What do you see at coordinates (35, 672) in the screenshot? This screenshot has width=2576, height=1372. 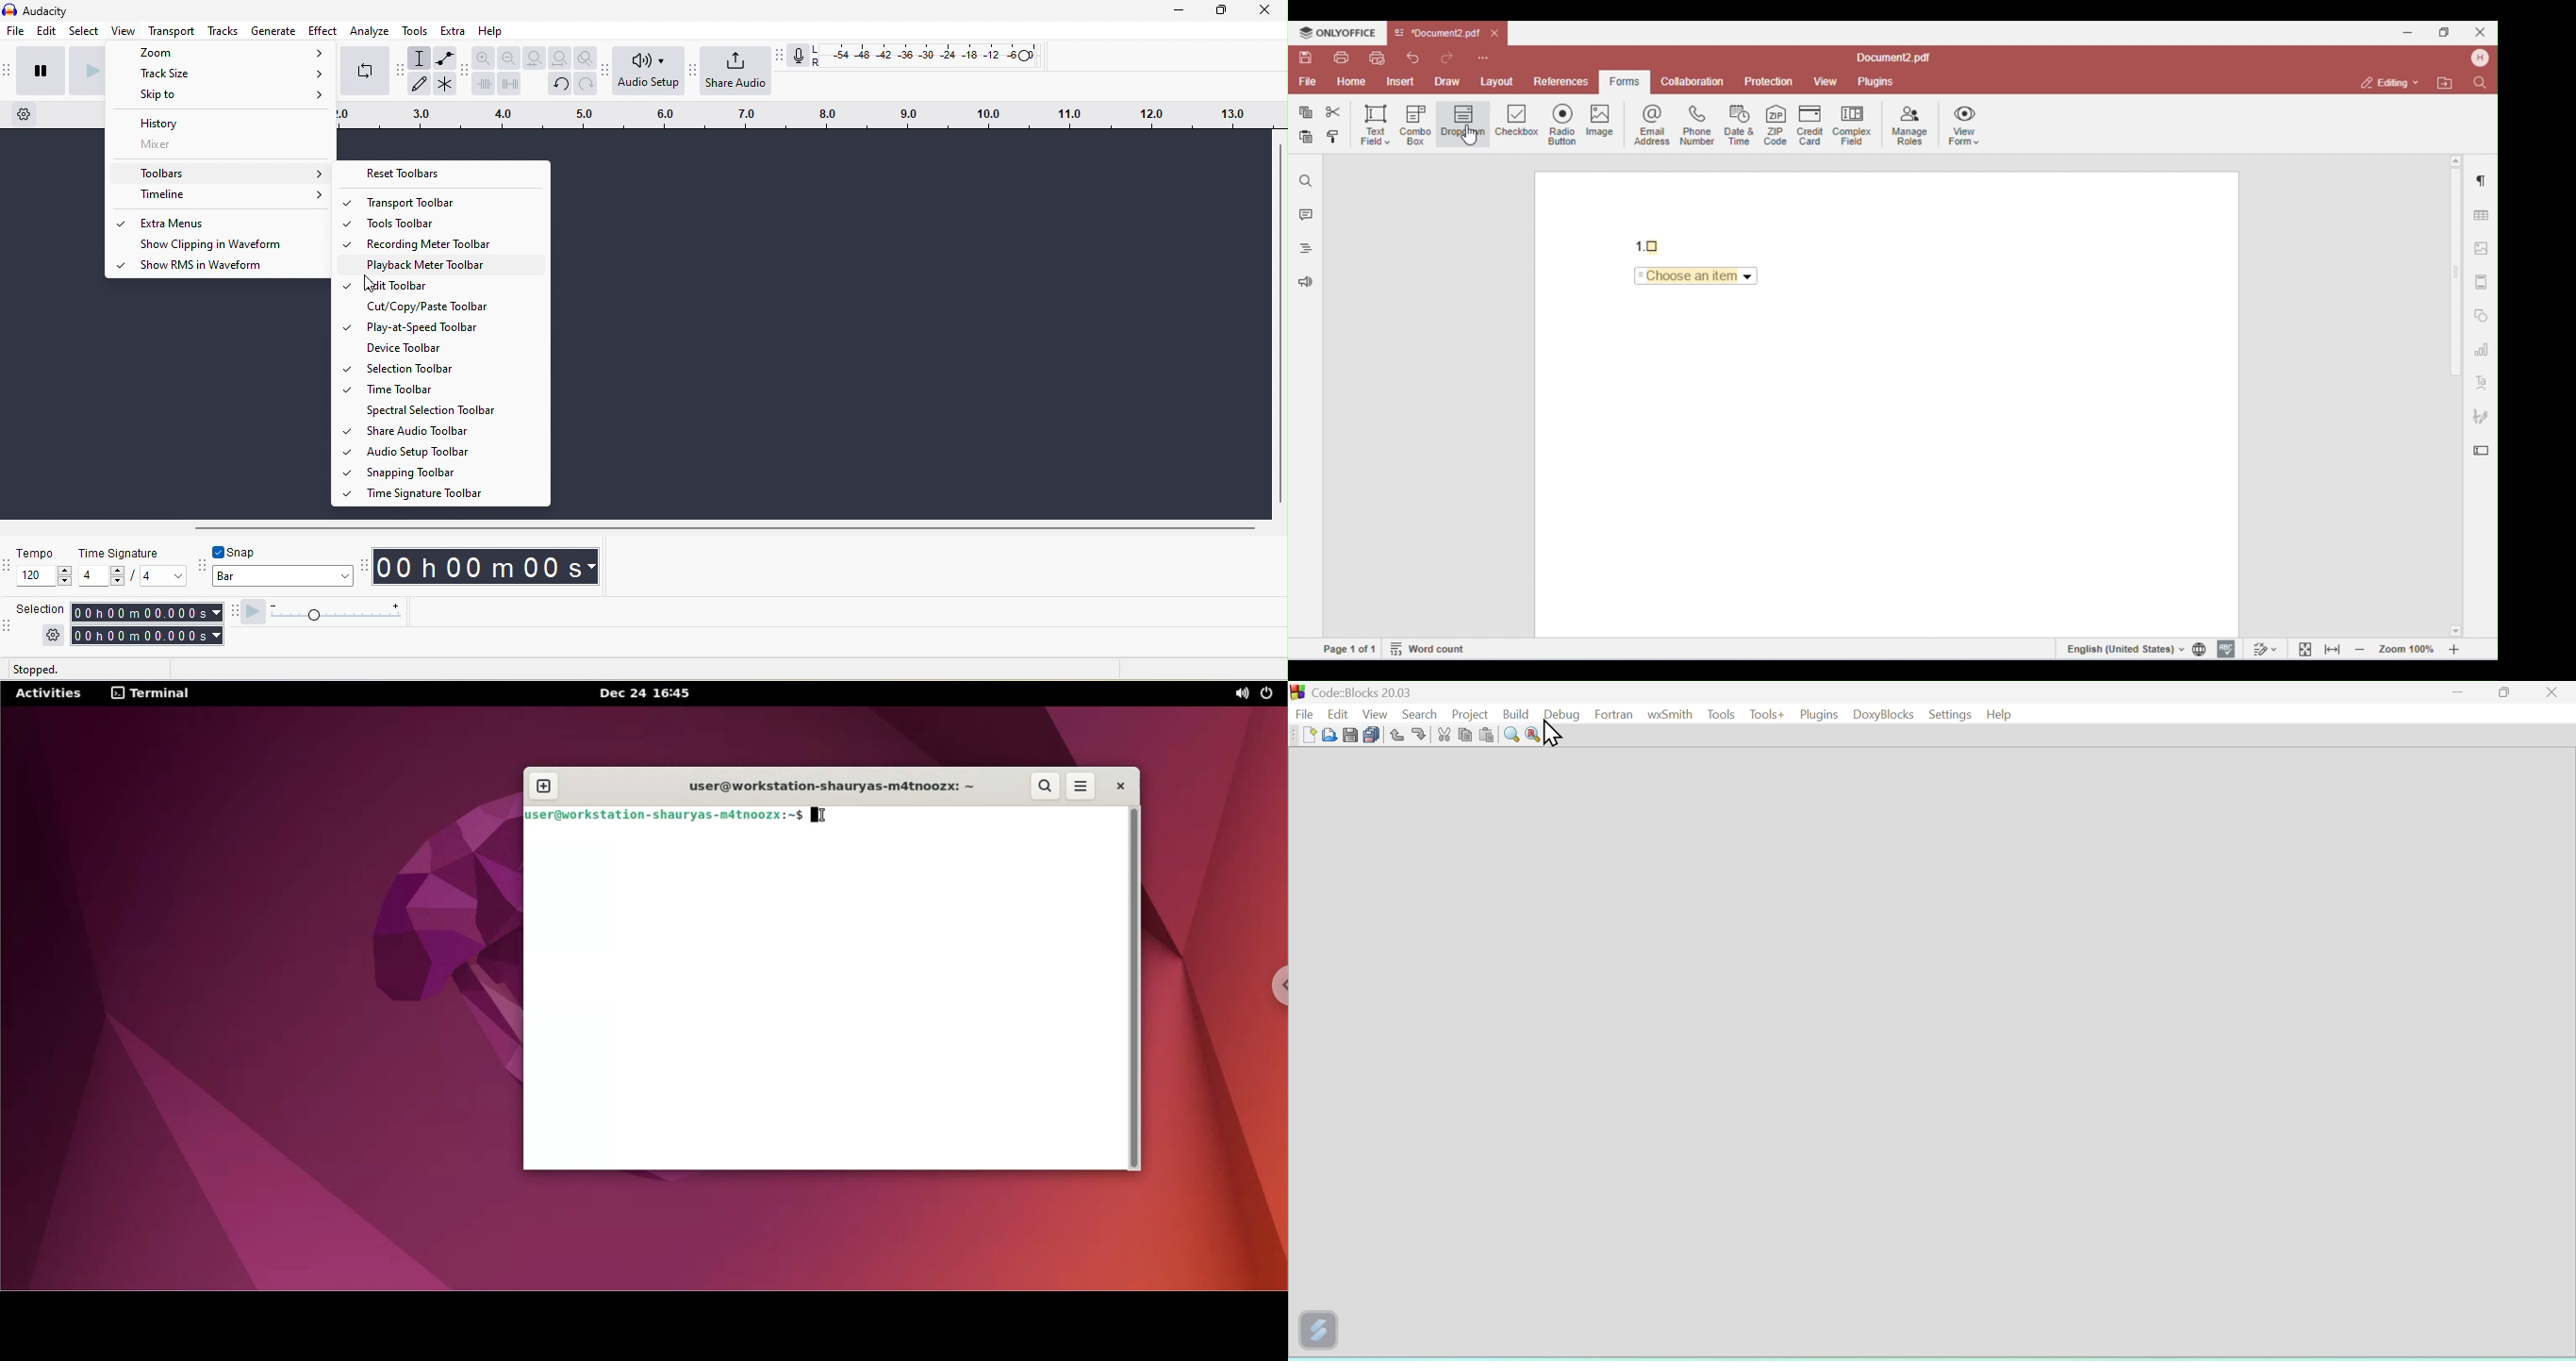 I see `status: stopped` at bounding box center [35, 672].